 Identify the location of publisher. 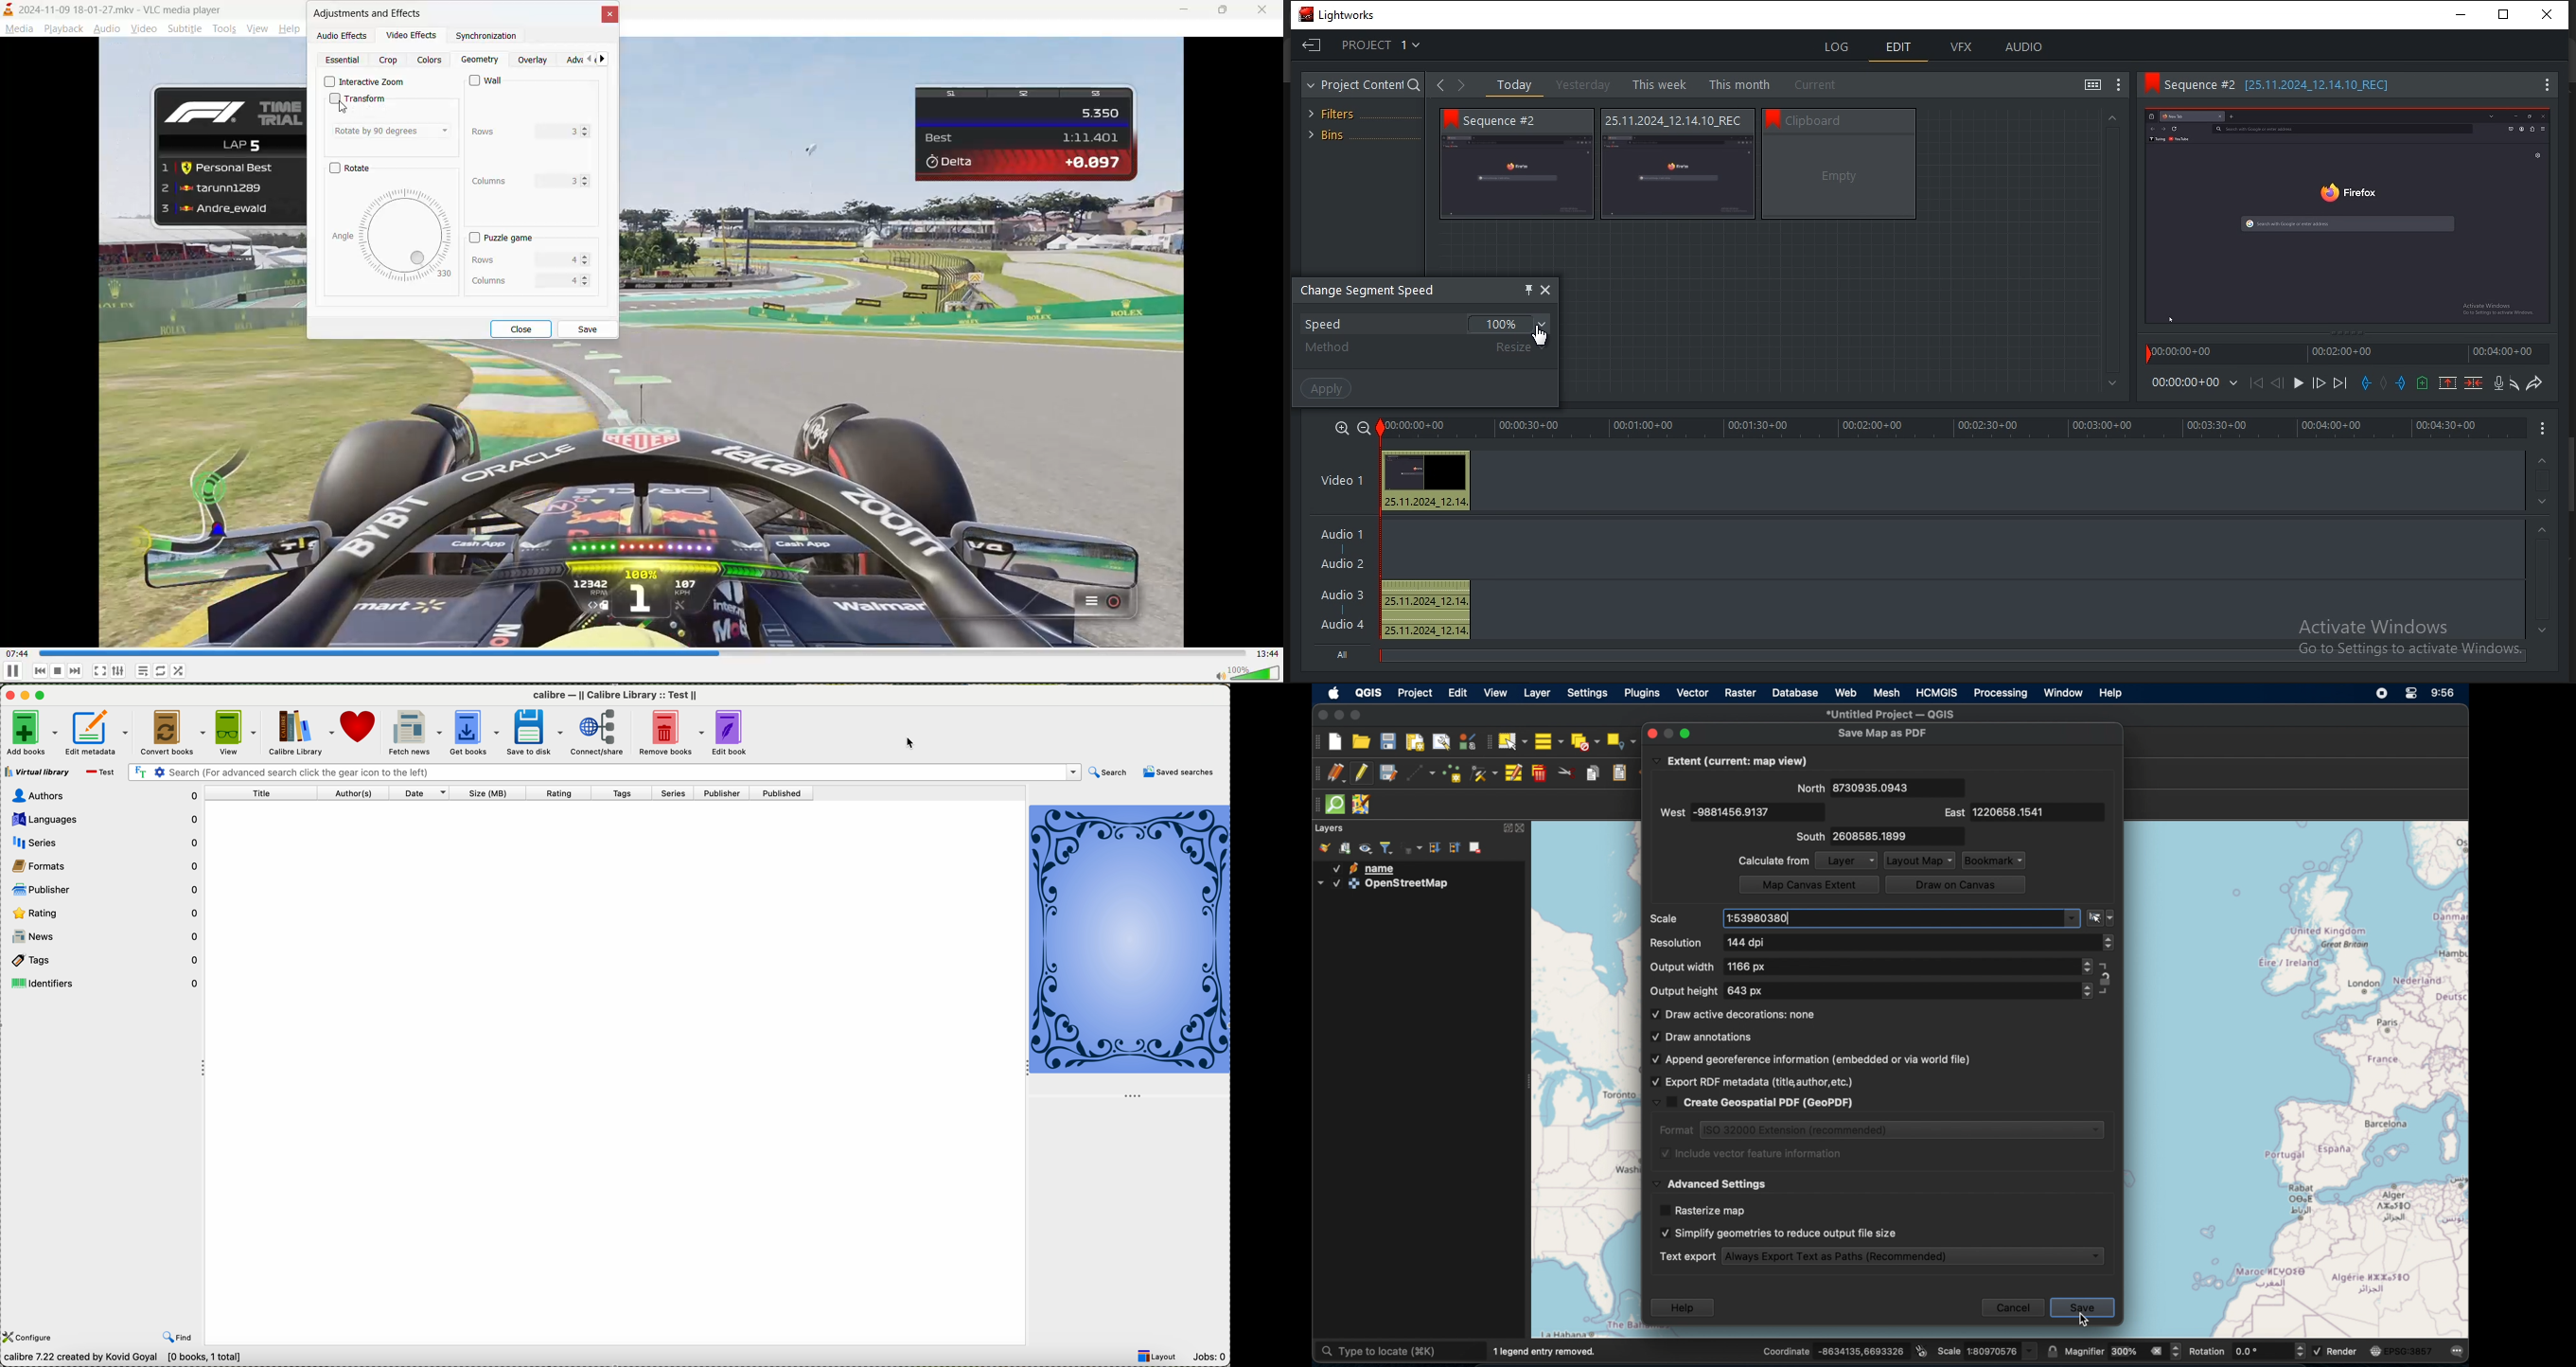
(729, 793).